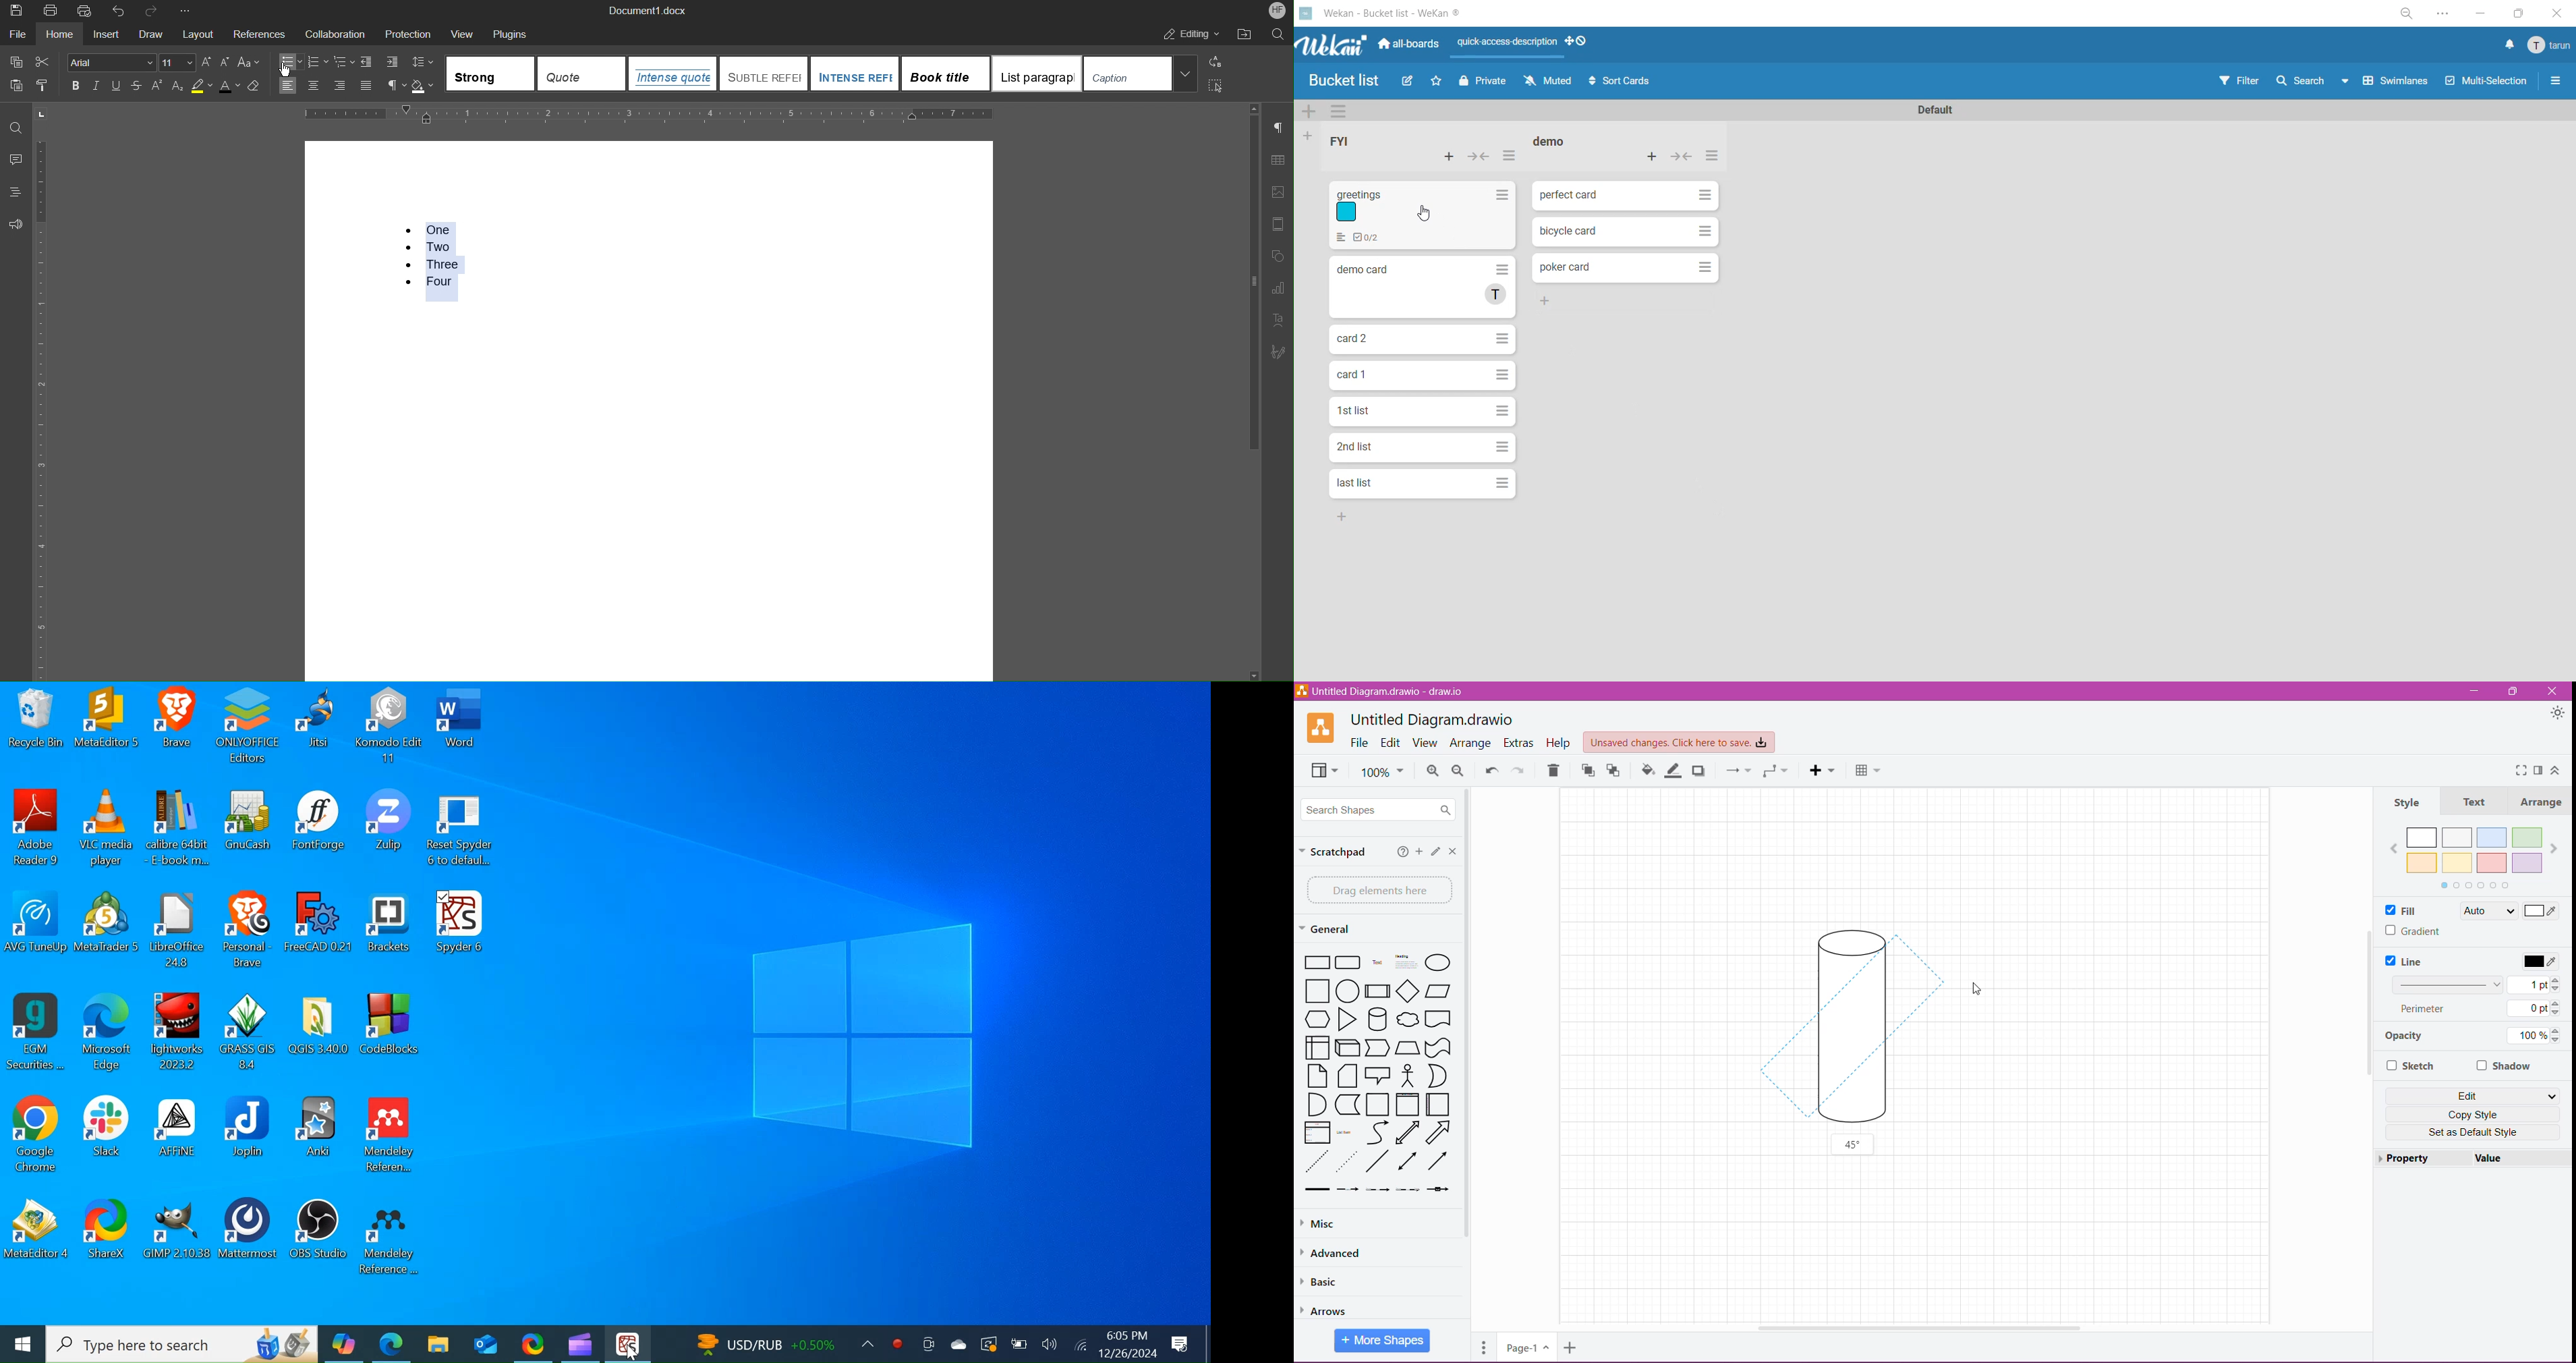  Describe the element at coordinates (2505, 1065) in the screenshot. I see `Shadow` at that location.